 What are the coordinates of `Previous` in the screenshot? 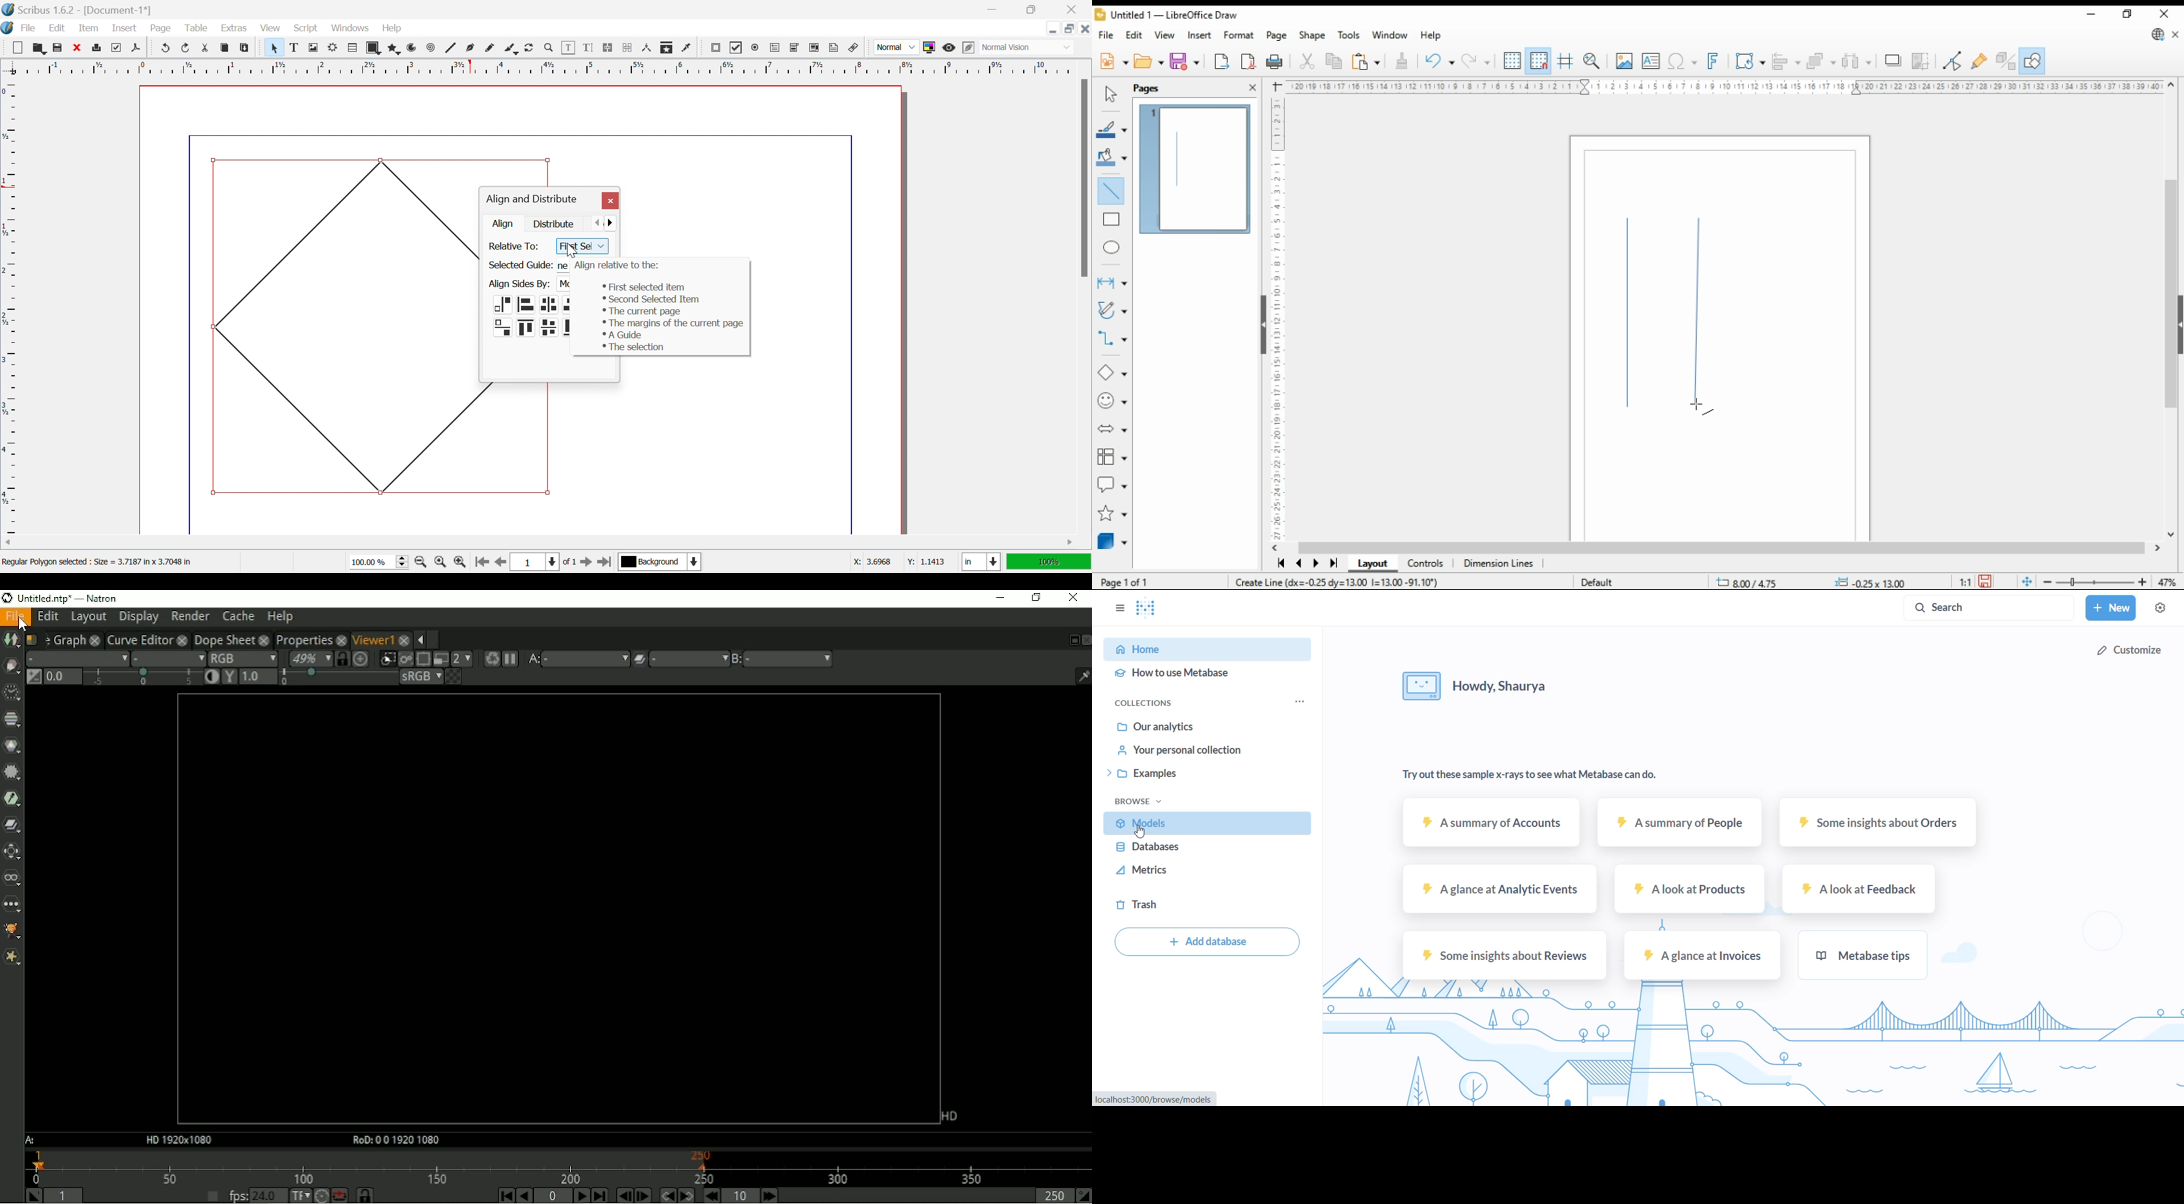 It's located at (599, 222).